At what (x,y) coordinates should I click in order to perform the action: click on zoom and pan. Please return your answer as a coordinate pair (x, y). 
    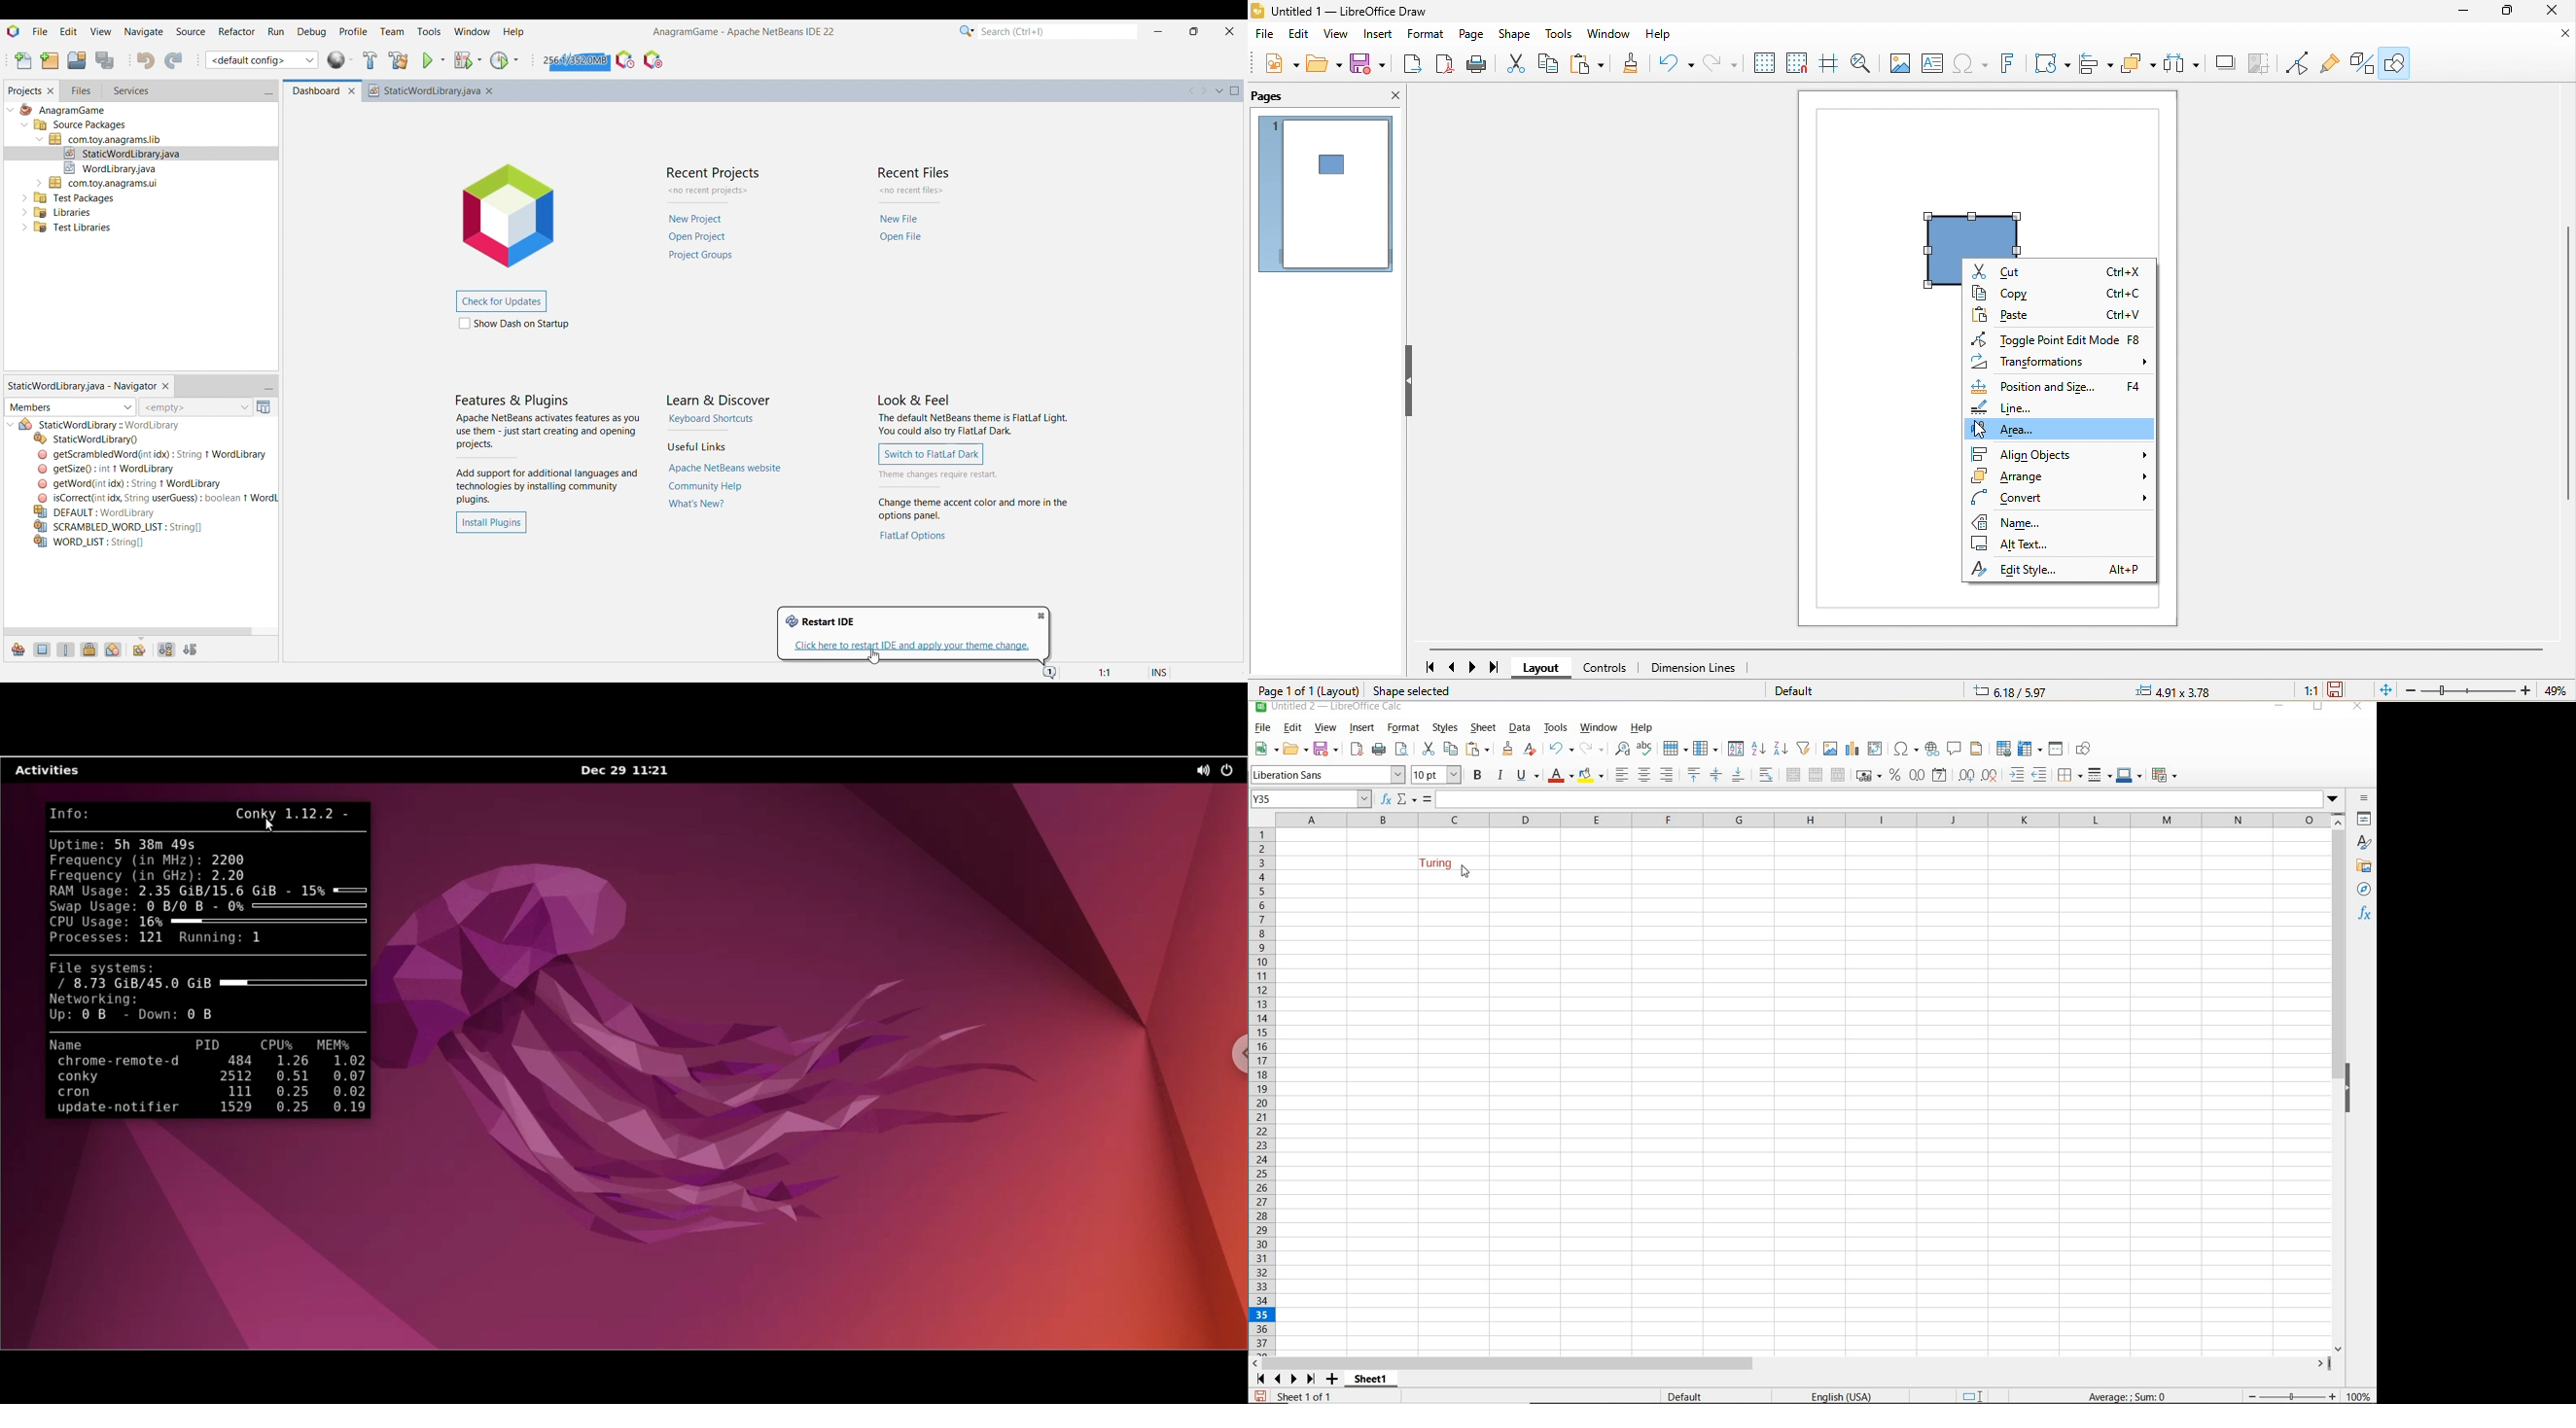
    Looking at the image, I should click on (1862, 62).